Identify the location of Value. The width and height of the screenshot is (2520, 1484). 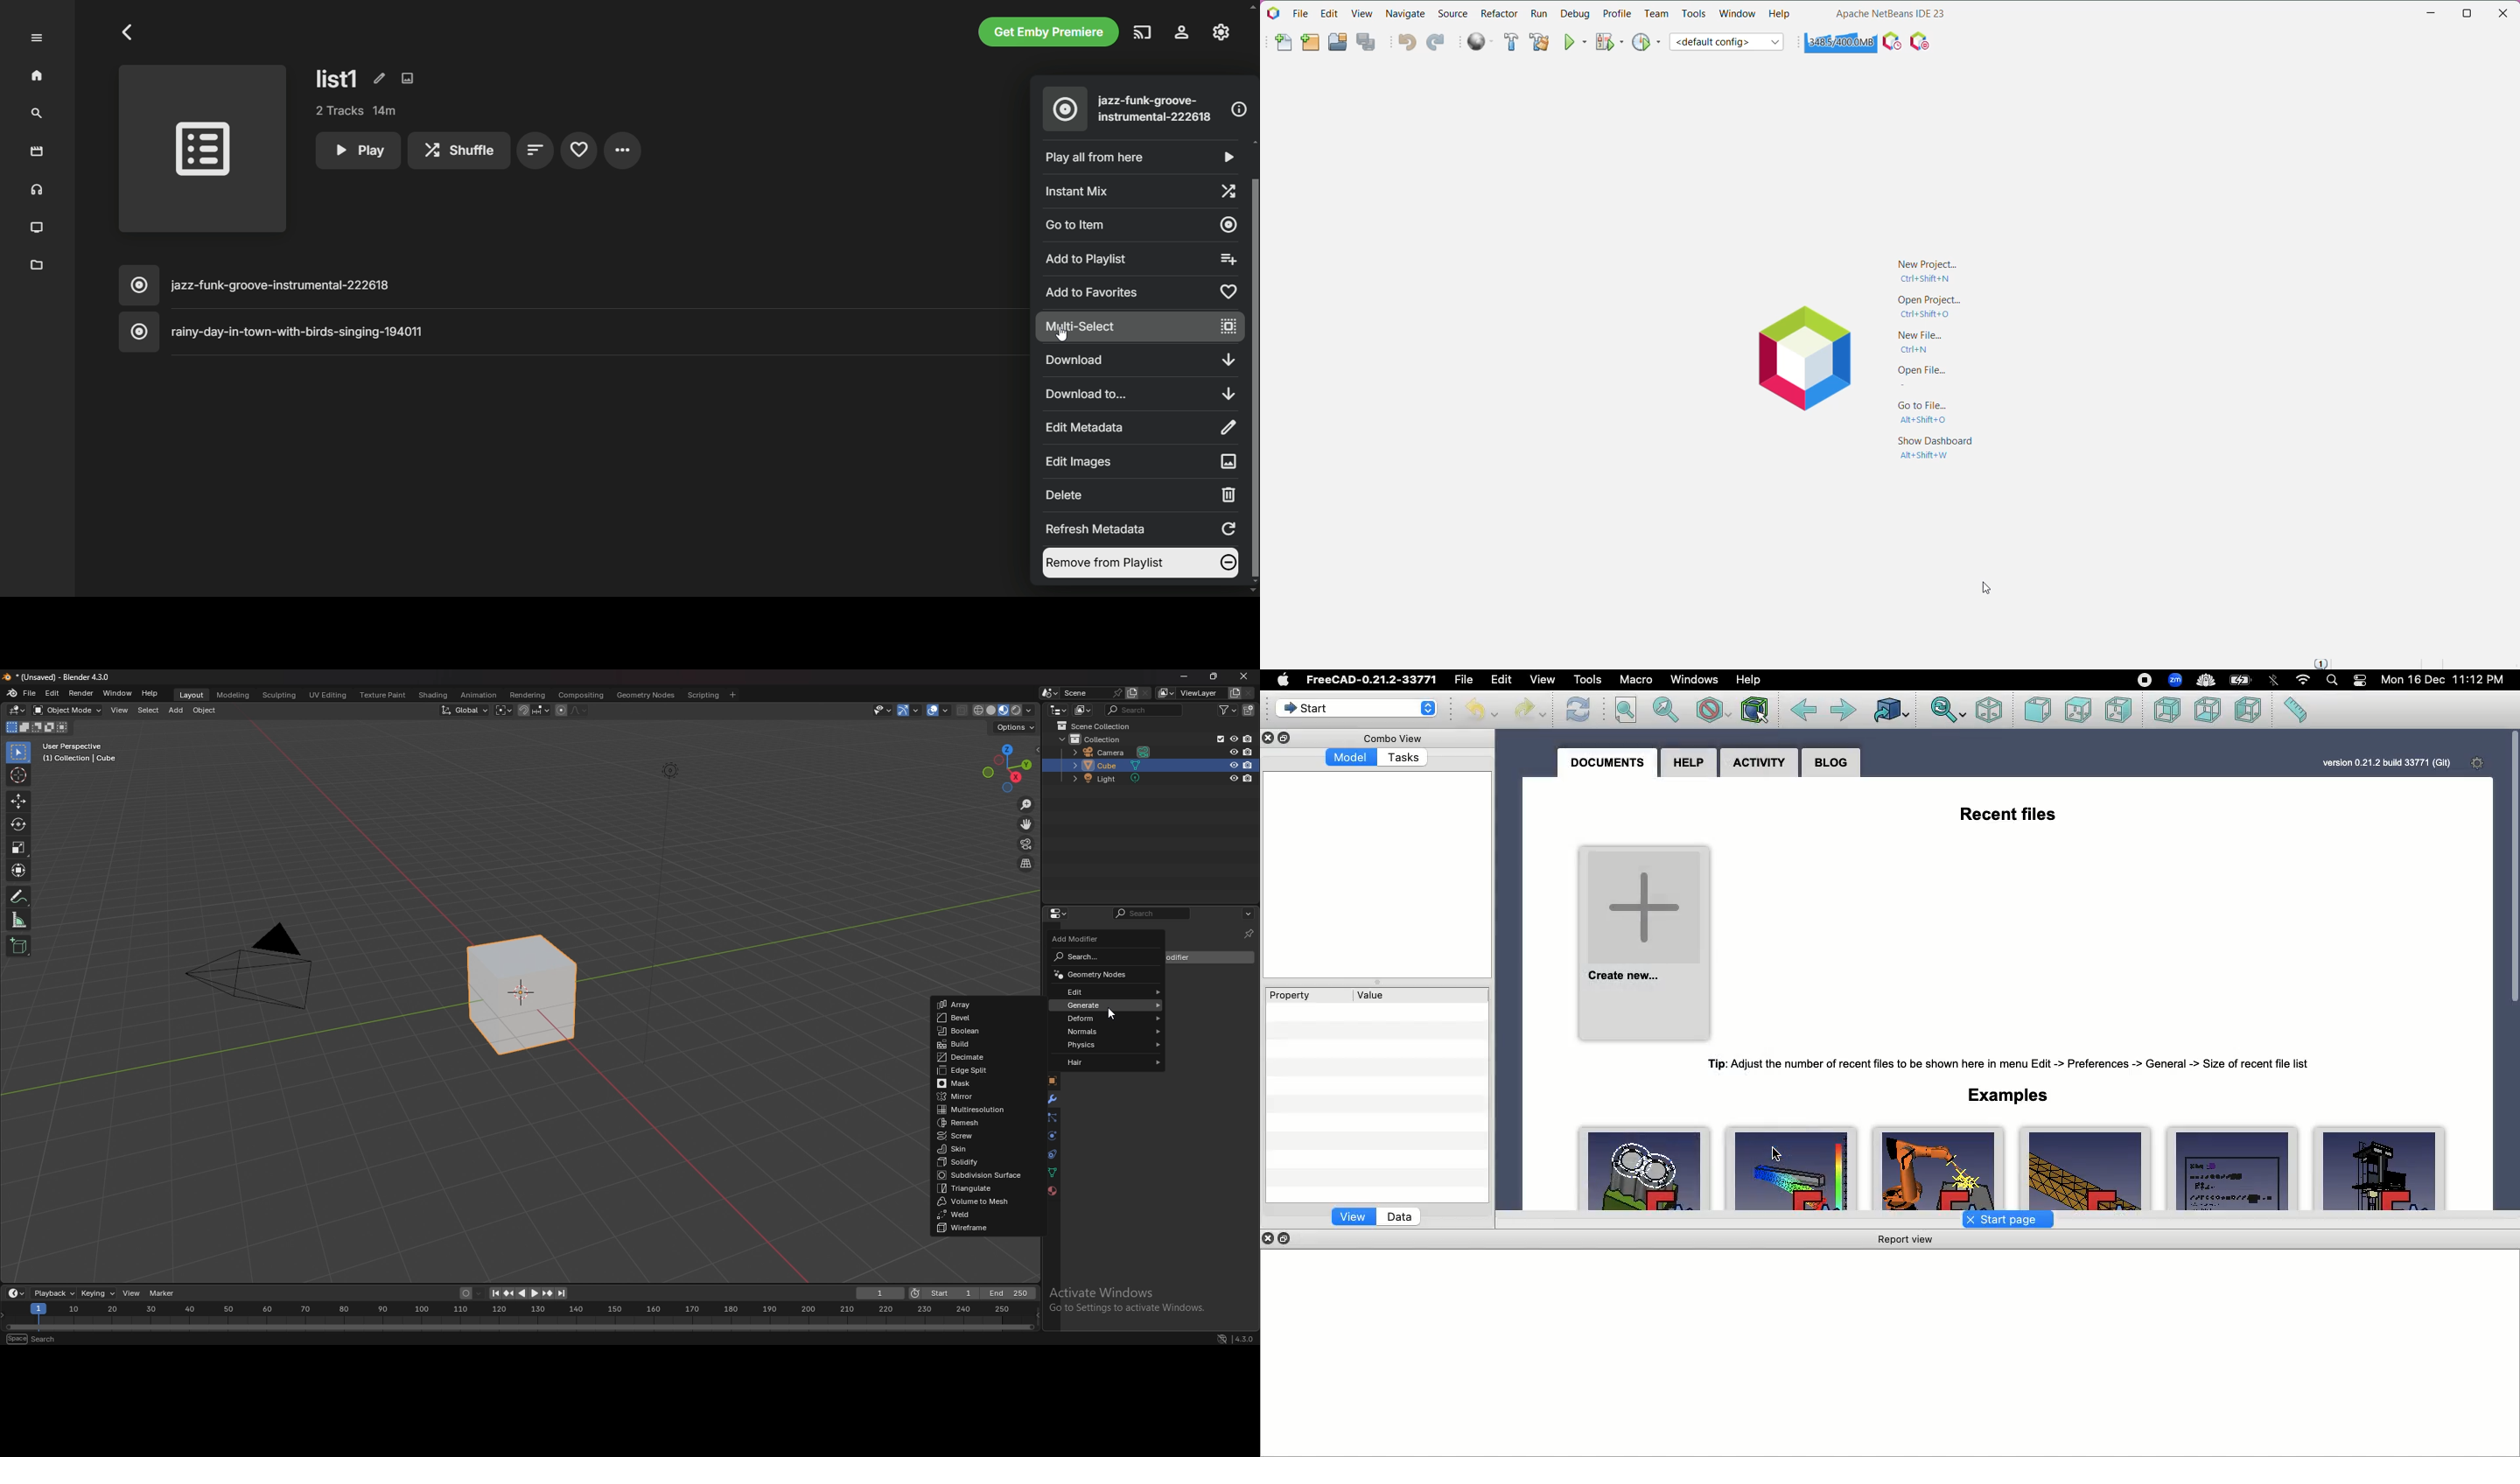
(1370, 992).